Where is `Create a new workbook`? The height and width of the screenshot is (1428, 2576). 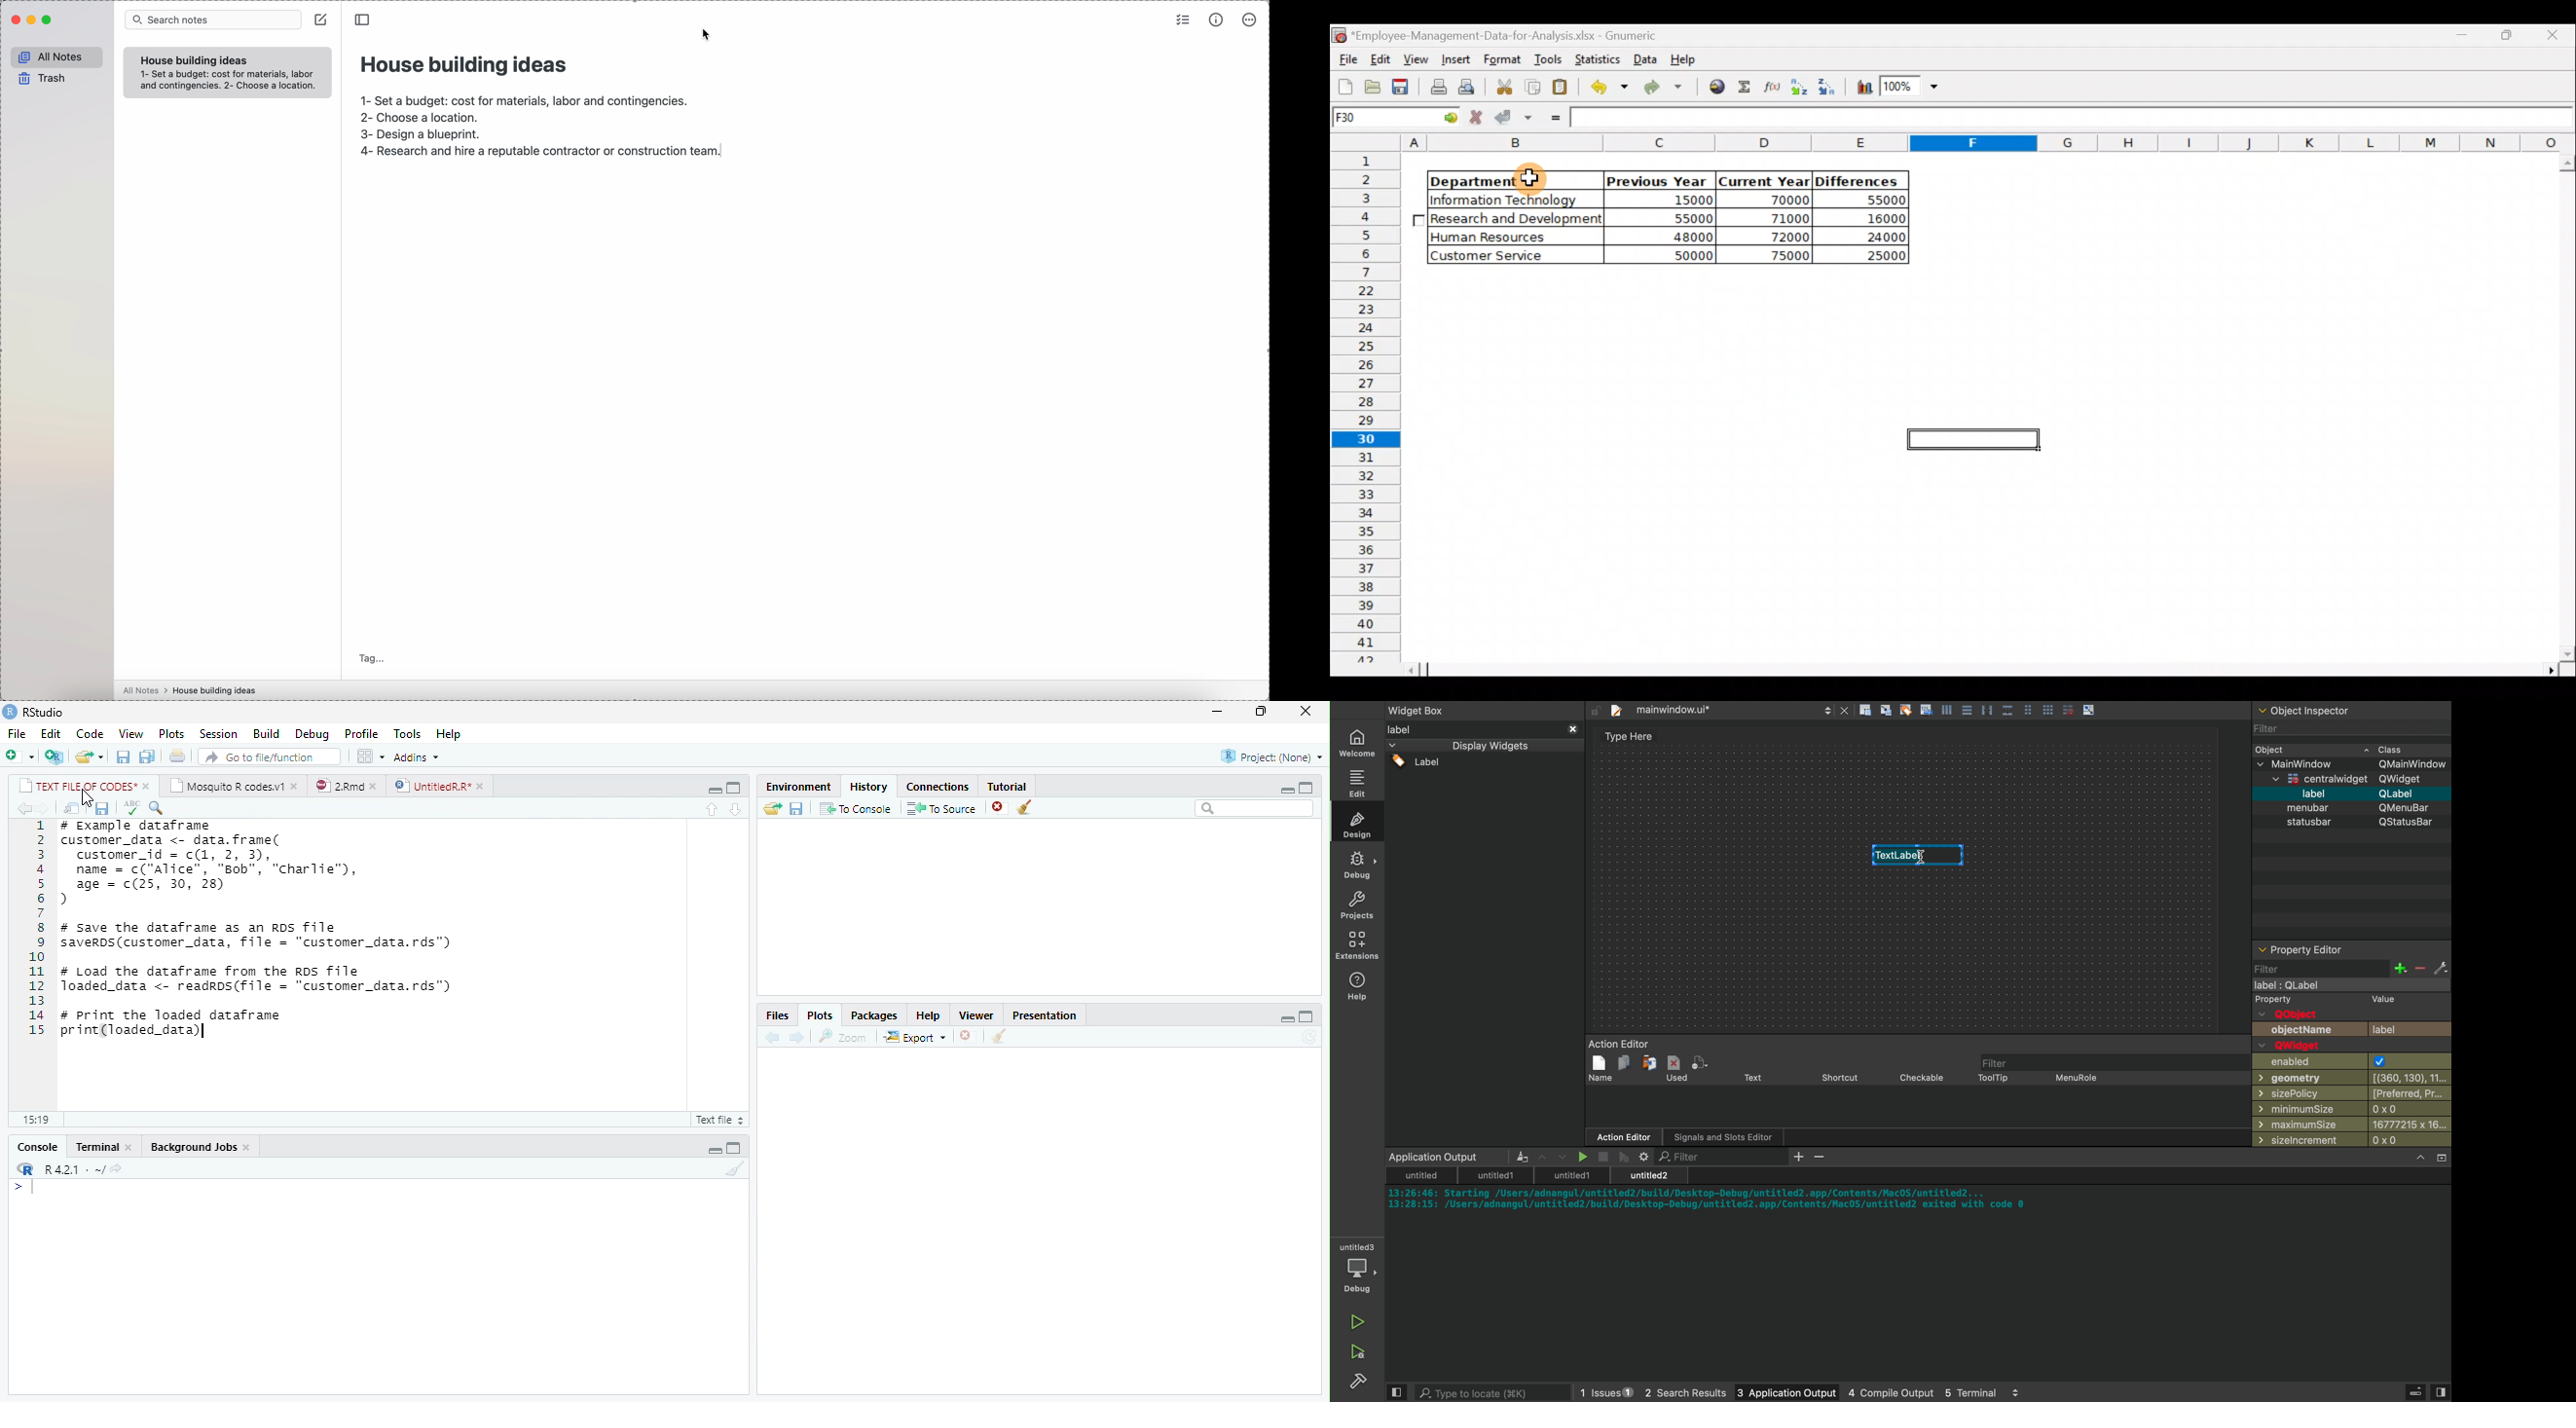 Create a new workbook is located at coordinates (1345, 86).